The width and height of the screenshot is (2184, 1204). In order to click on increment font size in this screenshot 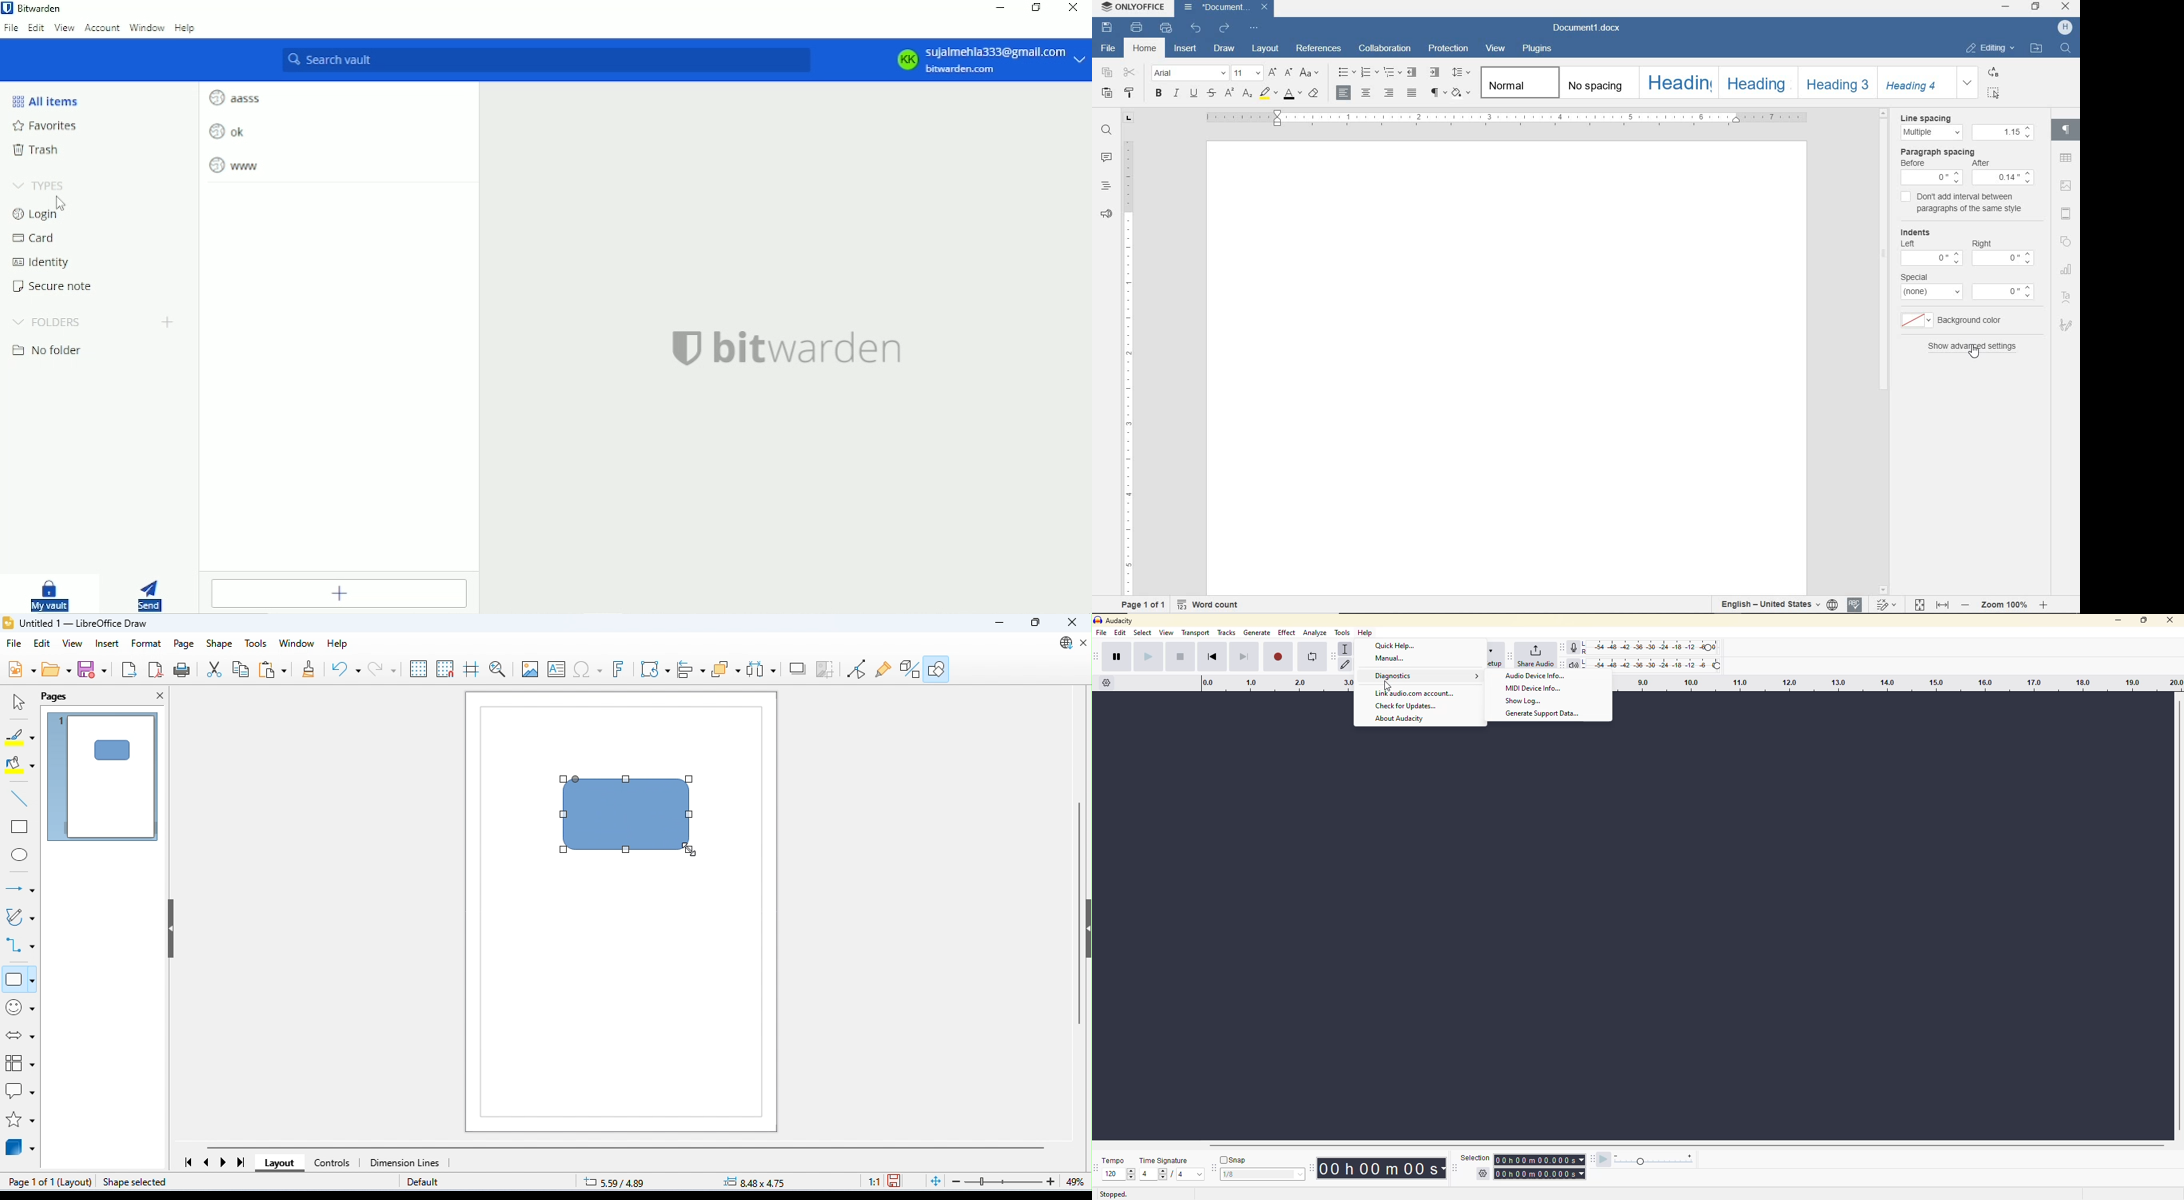, I will do `click(1273, 74)`.